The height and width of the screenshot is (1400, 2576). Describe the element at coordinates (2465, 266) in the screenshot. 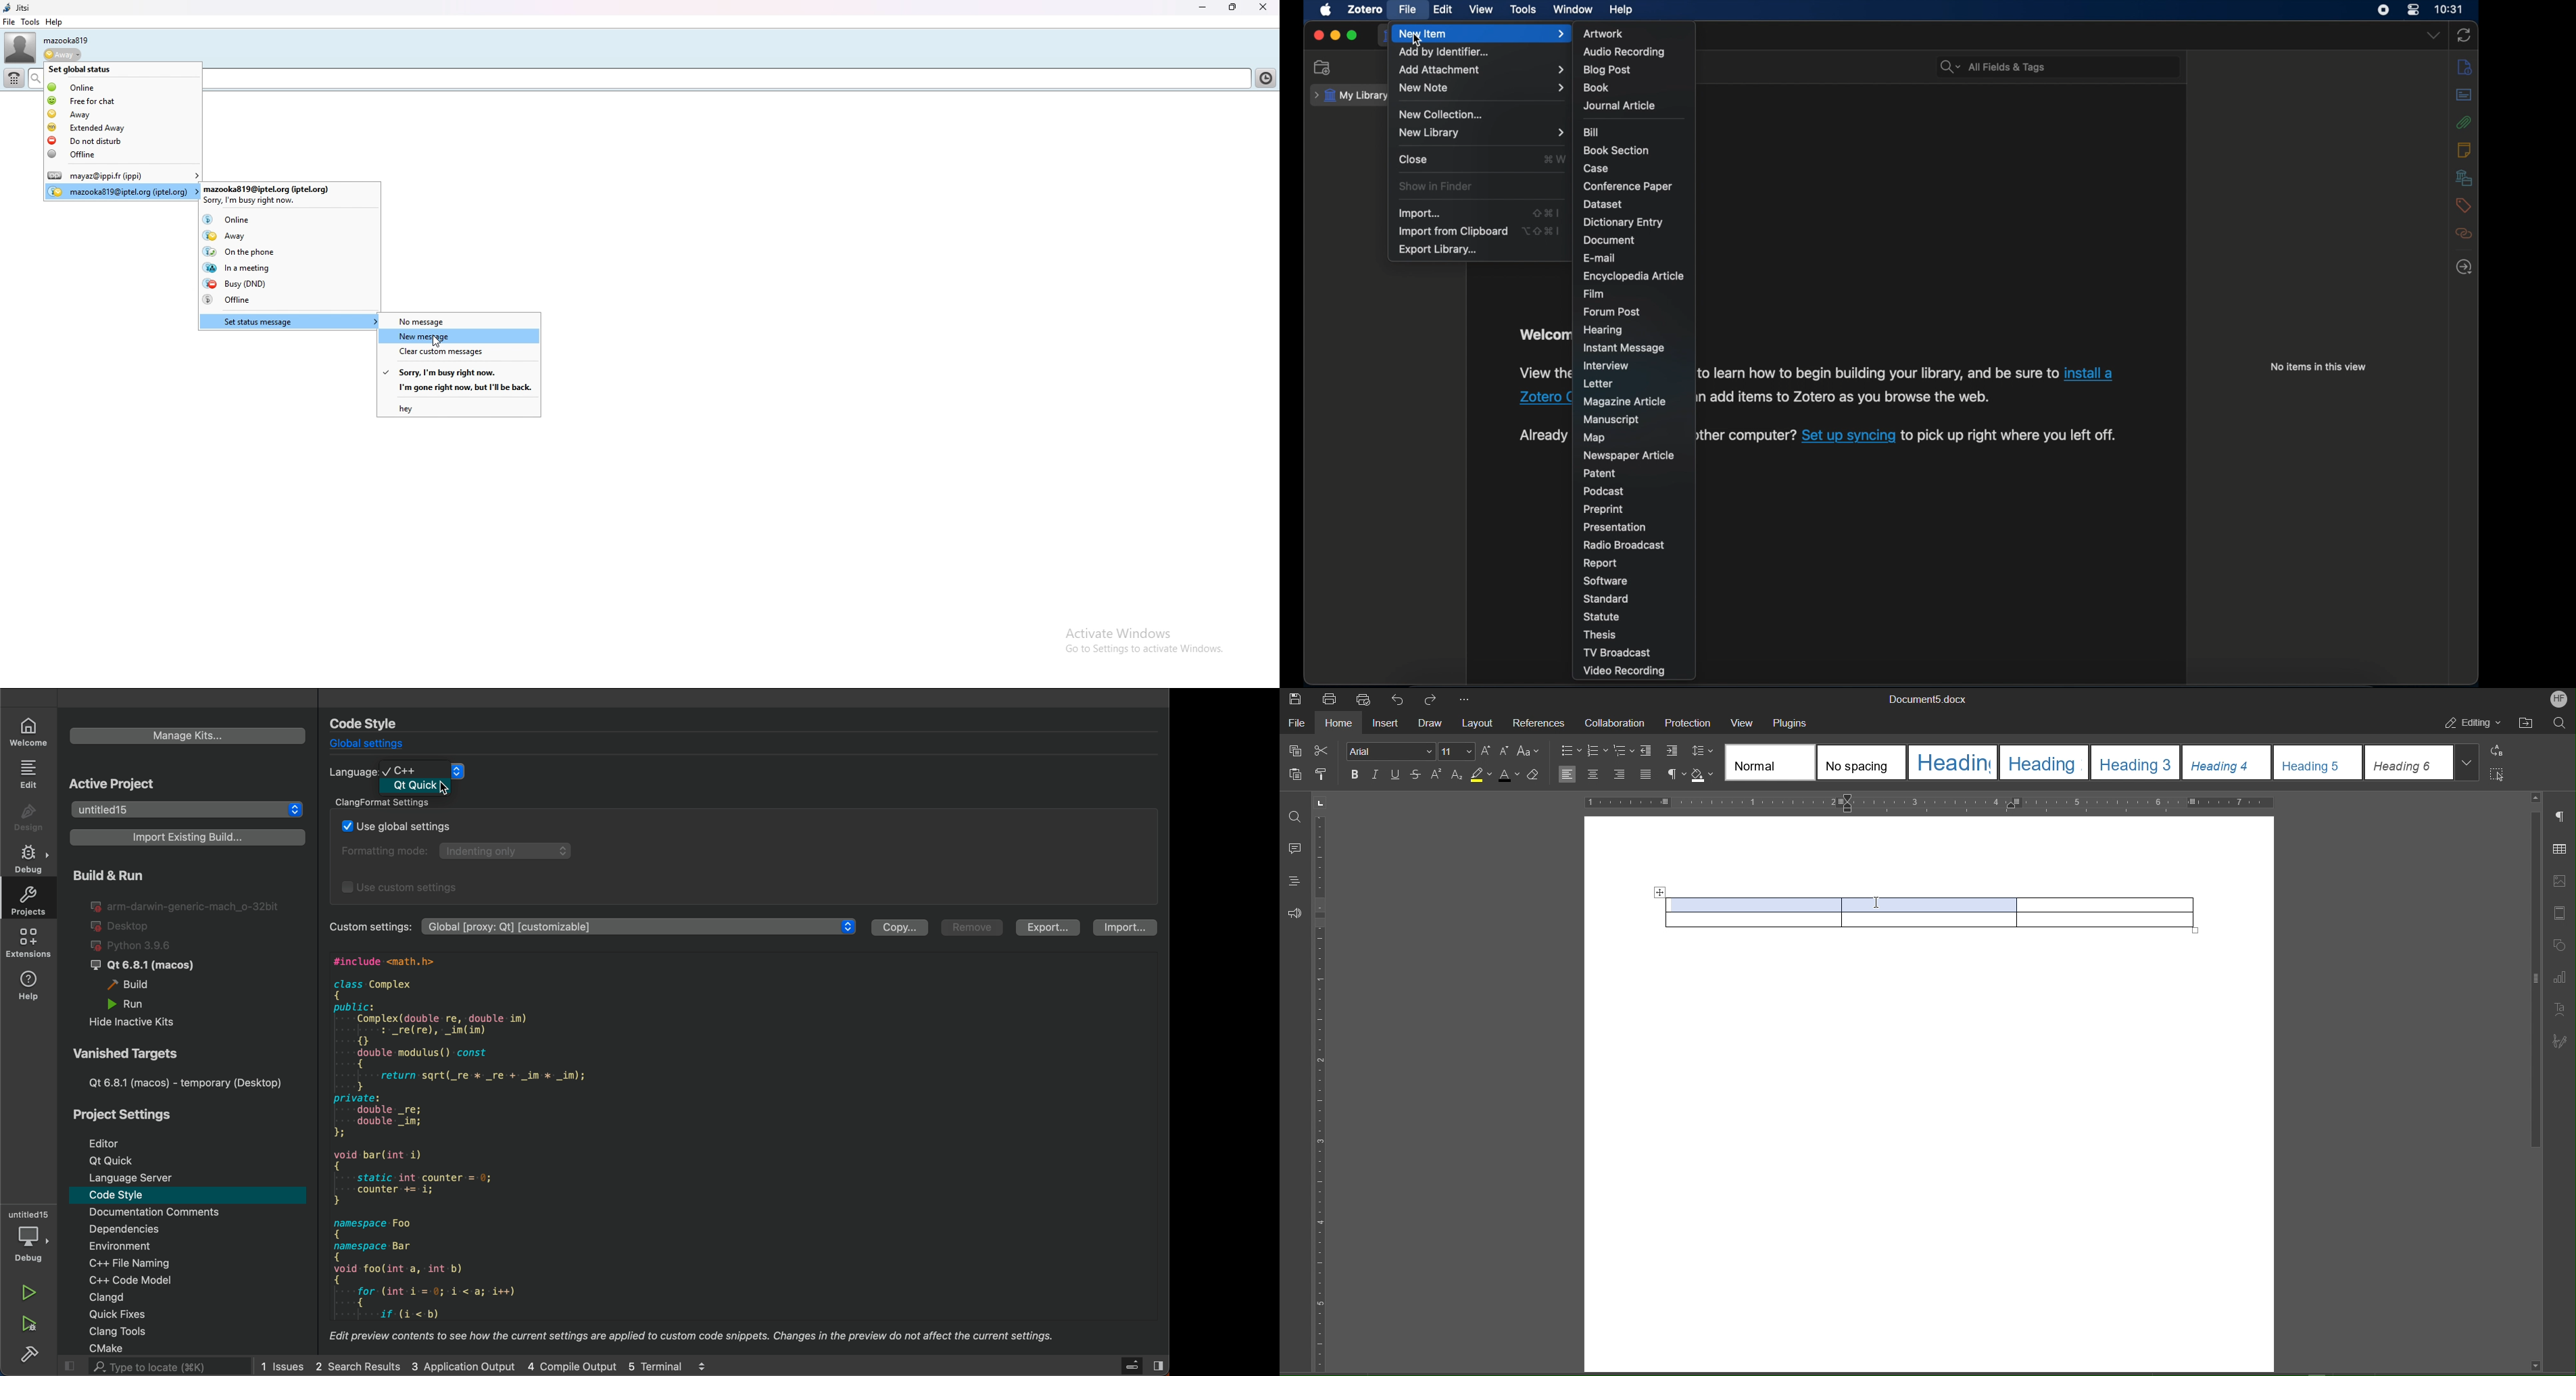

I see `locate` at that location.